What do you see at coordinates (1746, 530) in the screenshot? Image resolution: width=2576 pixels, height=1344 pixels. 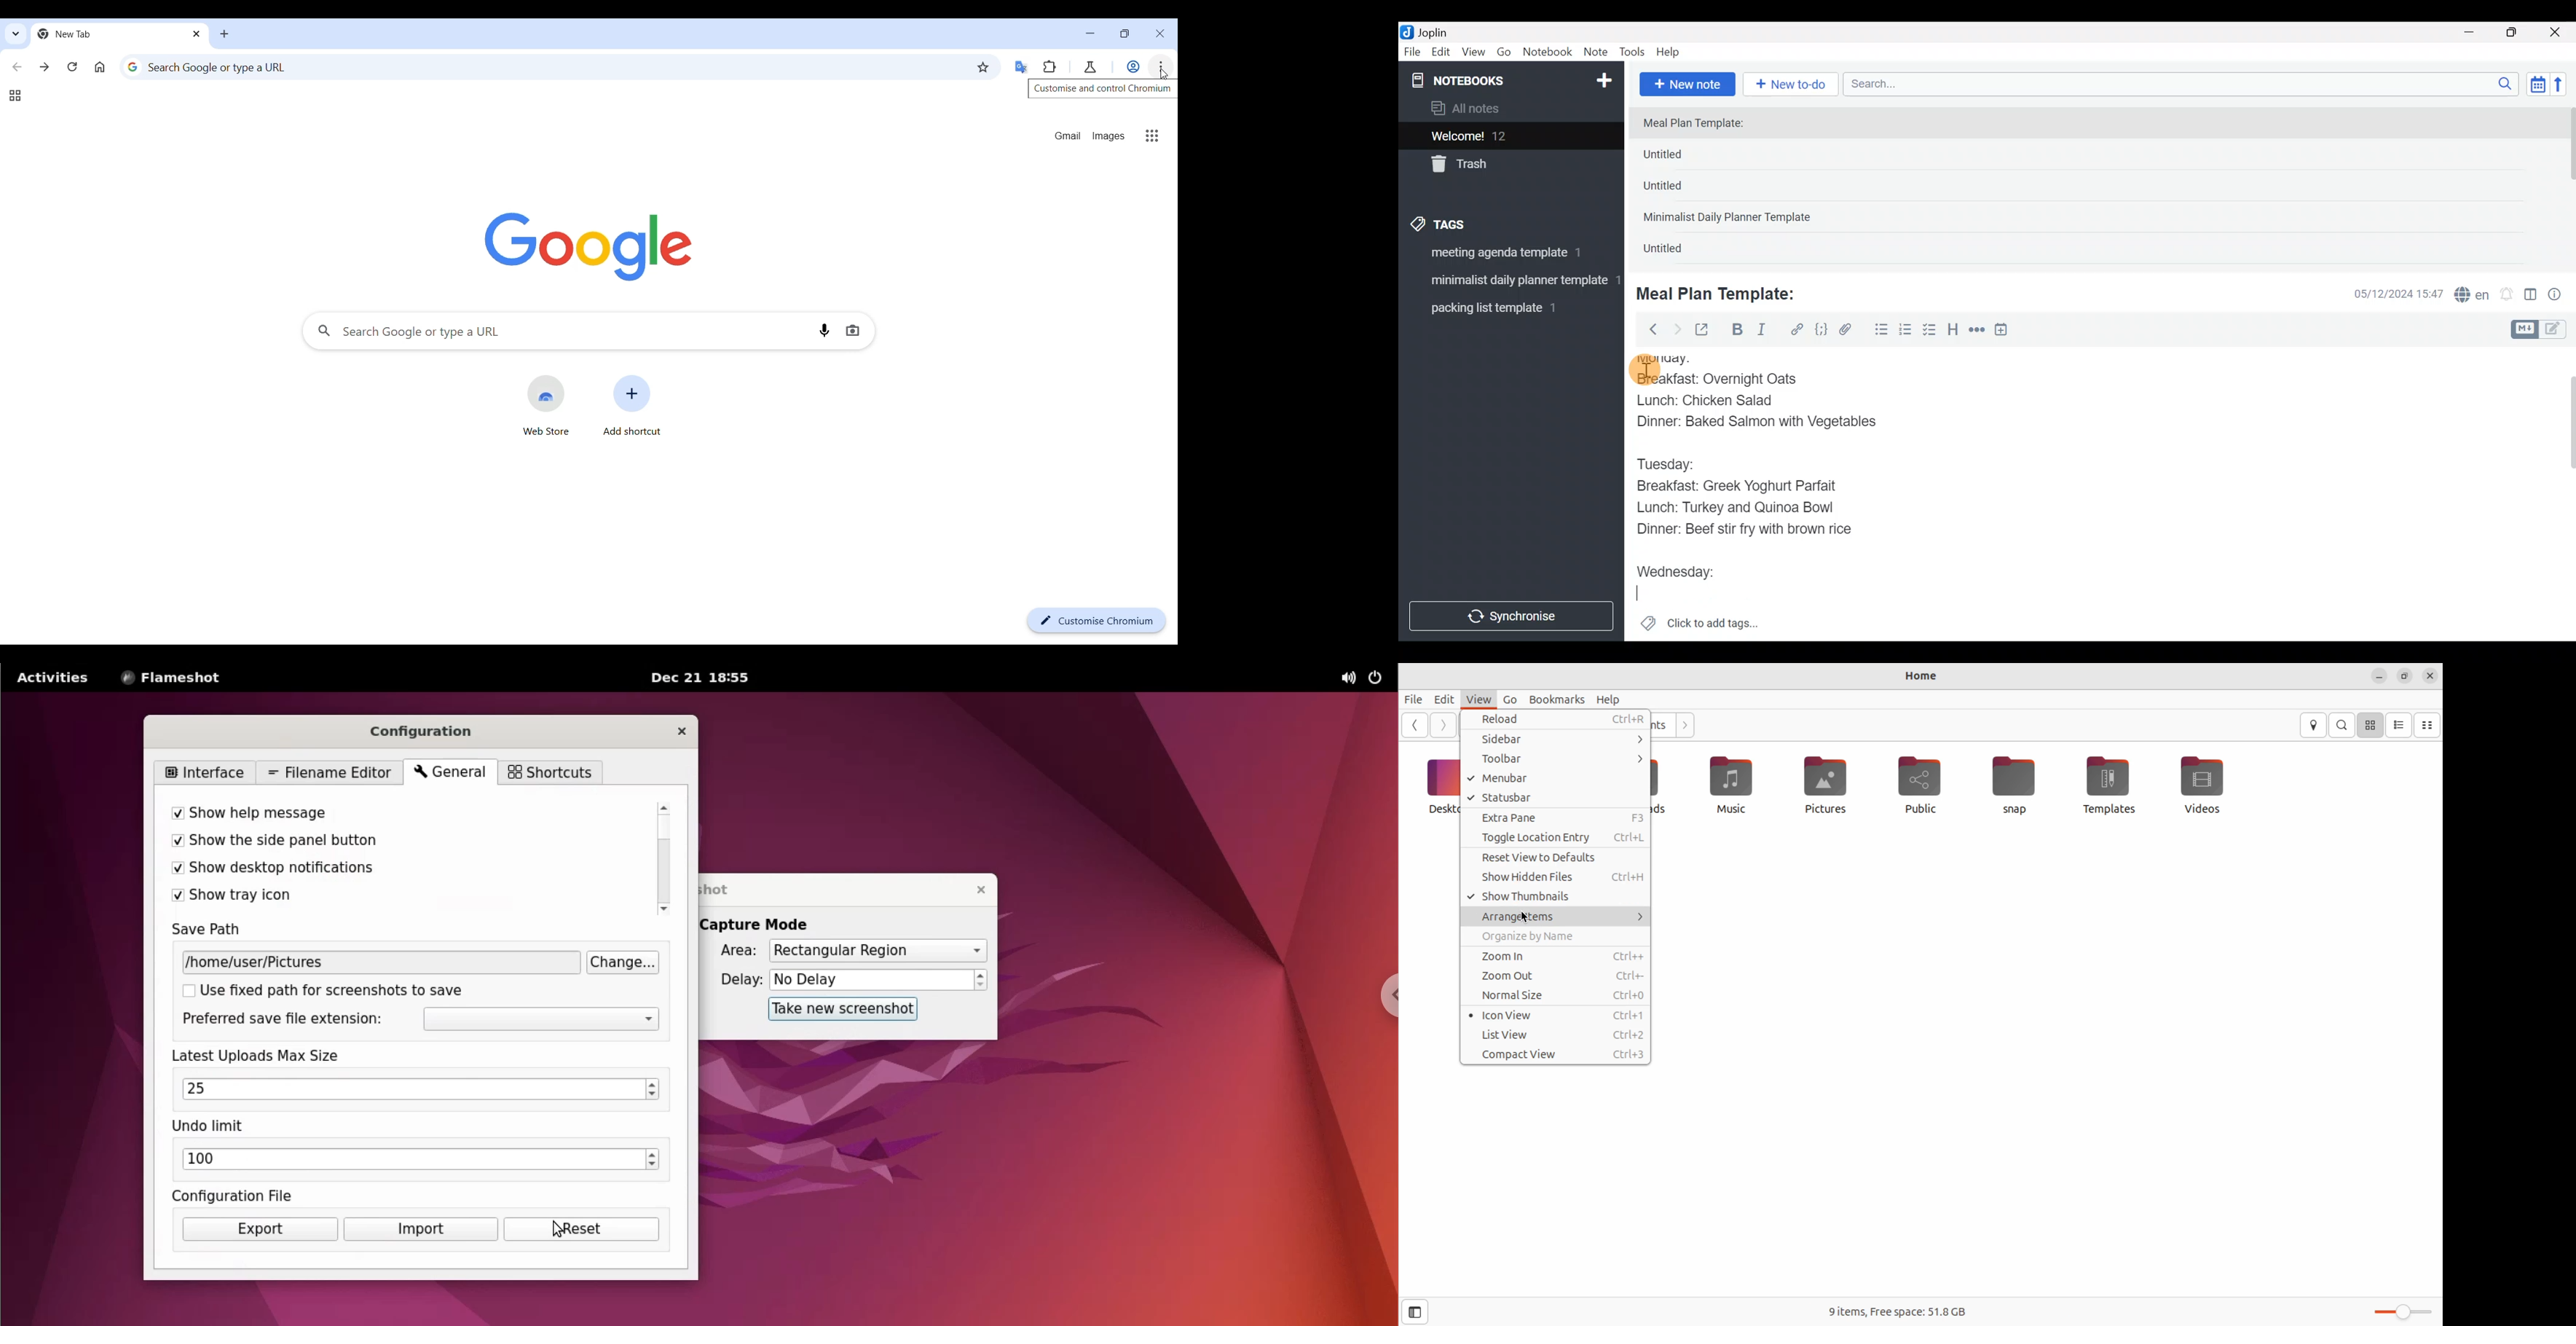 I see `Dinner: Beef stir fry with brown rice` at bounding box center [1746, 530].